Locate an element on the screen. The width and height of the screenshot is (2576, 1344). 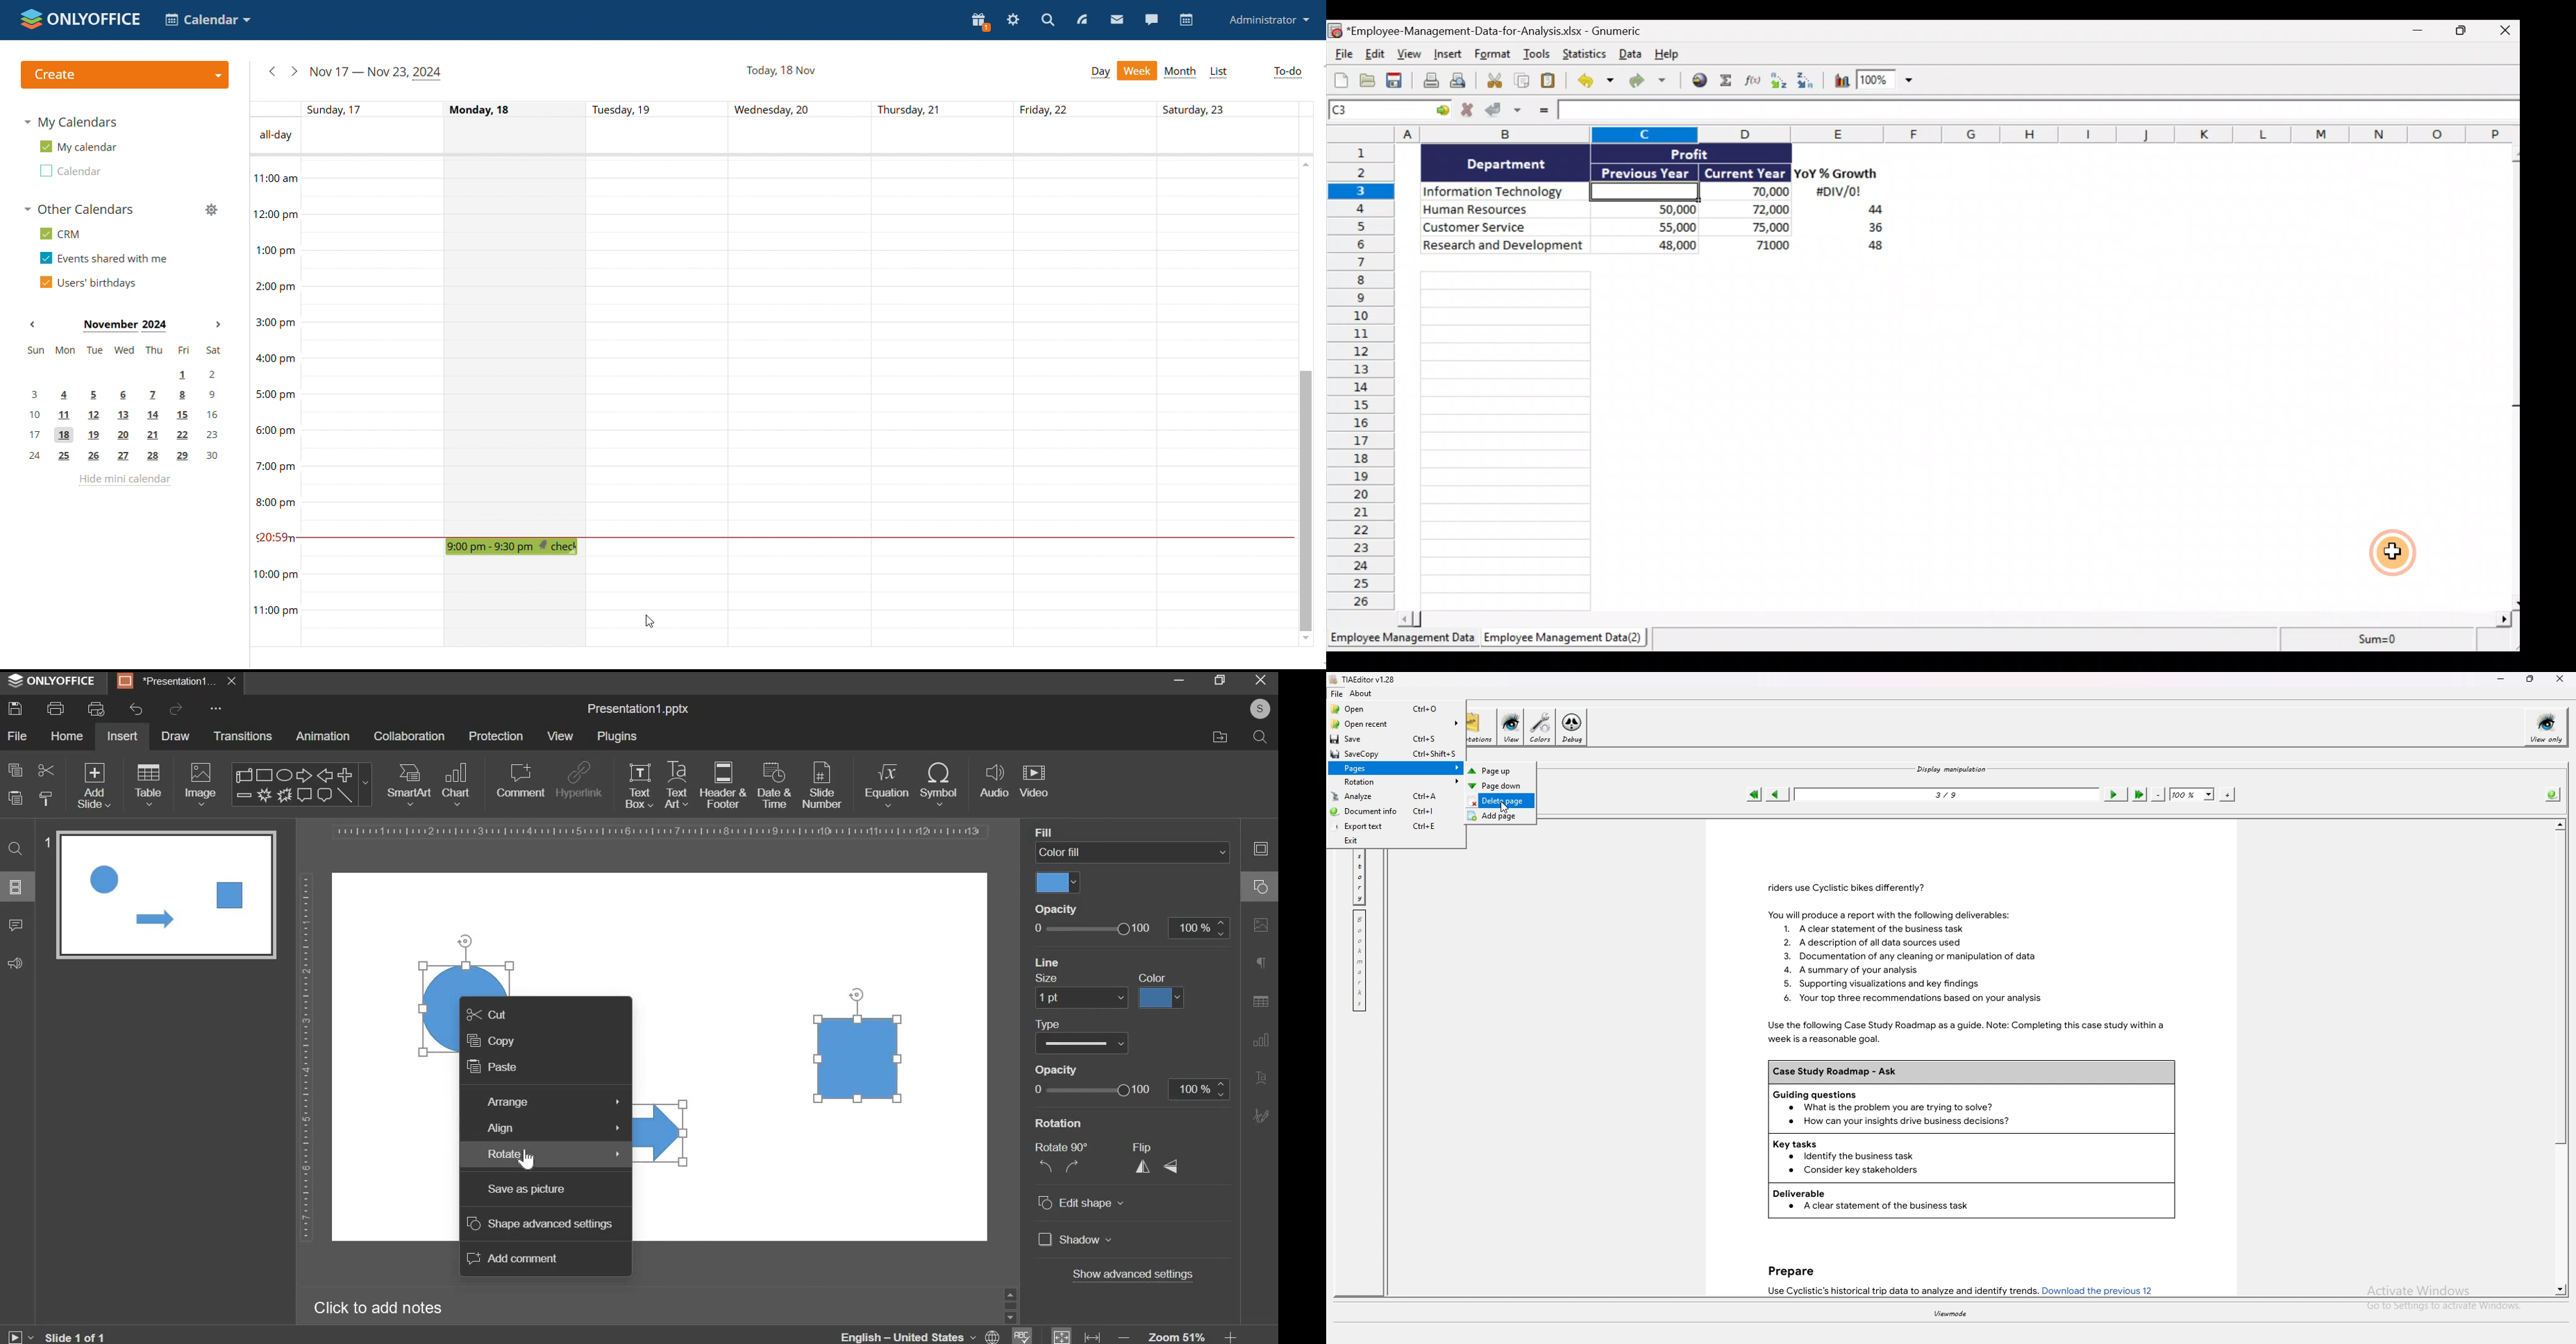
check-in meeting set is located at coordinates (514, 549).